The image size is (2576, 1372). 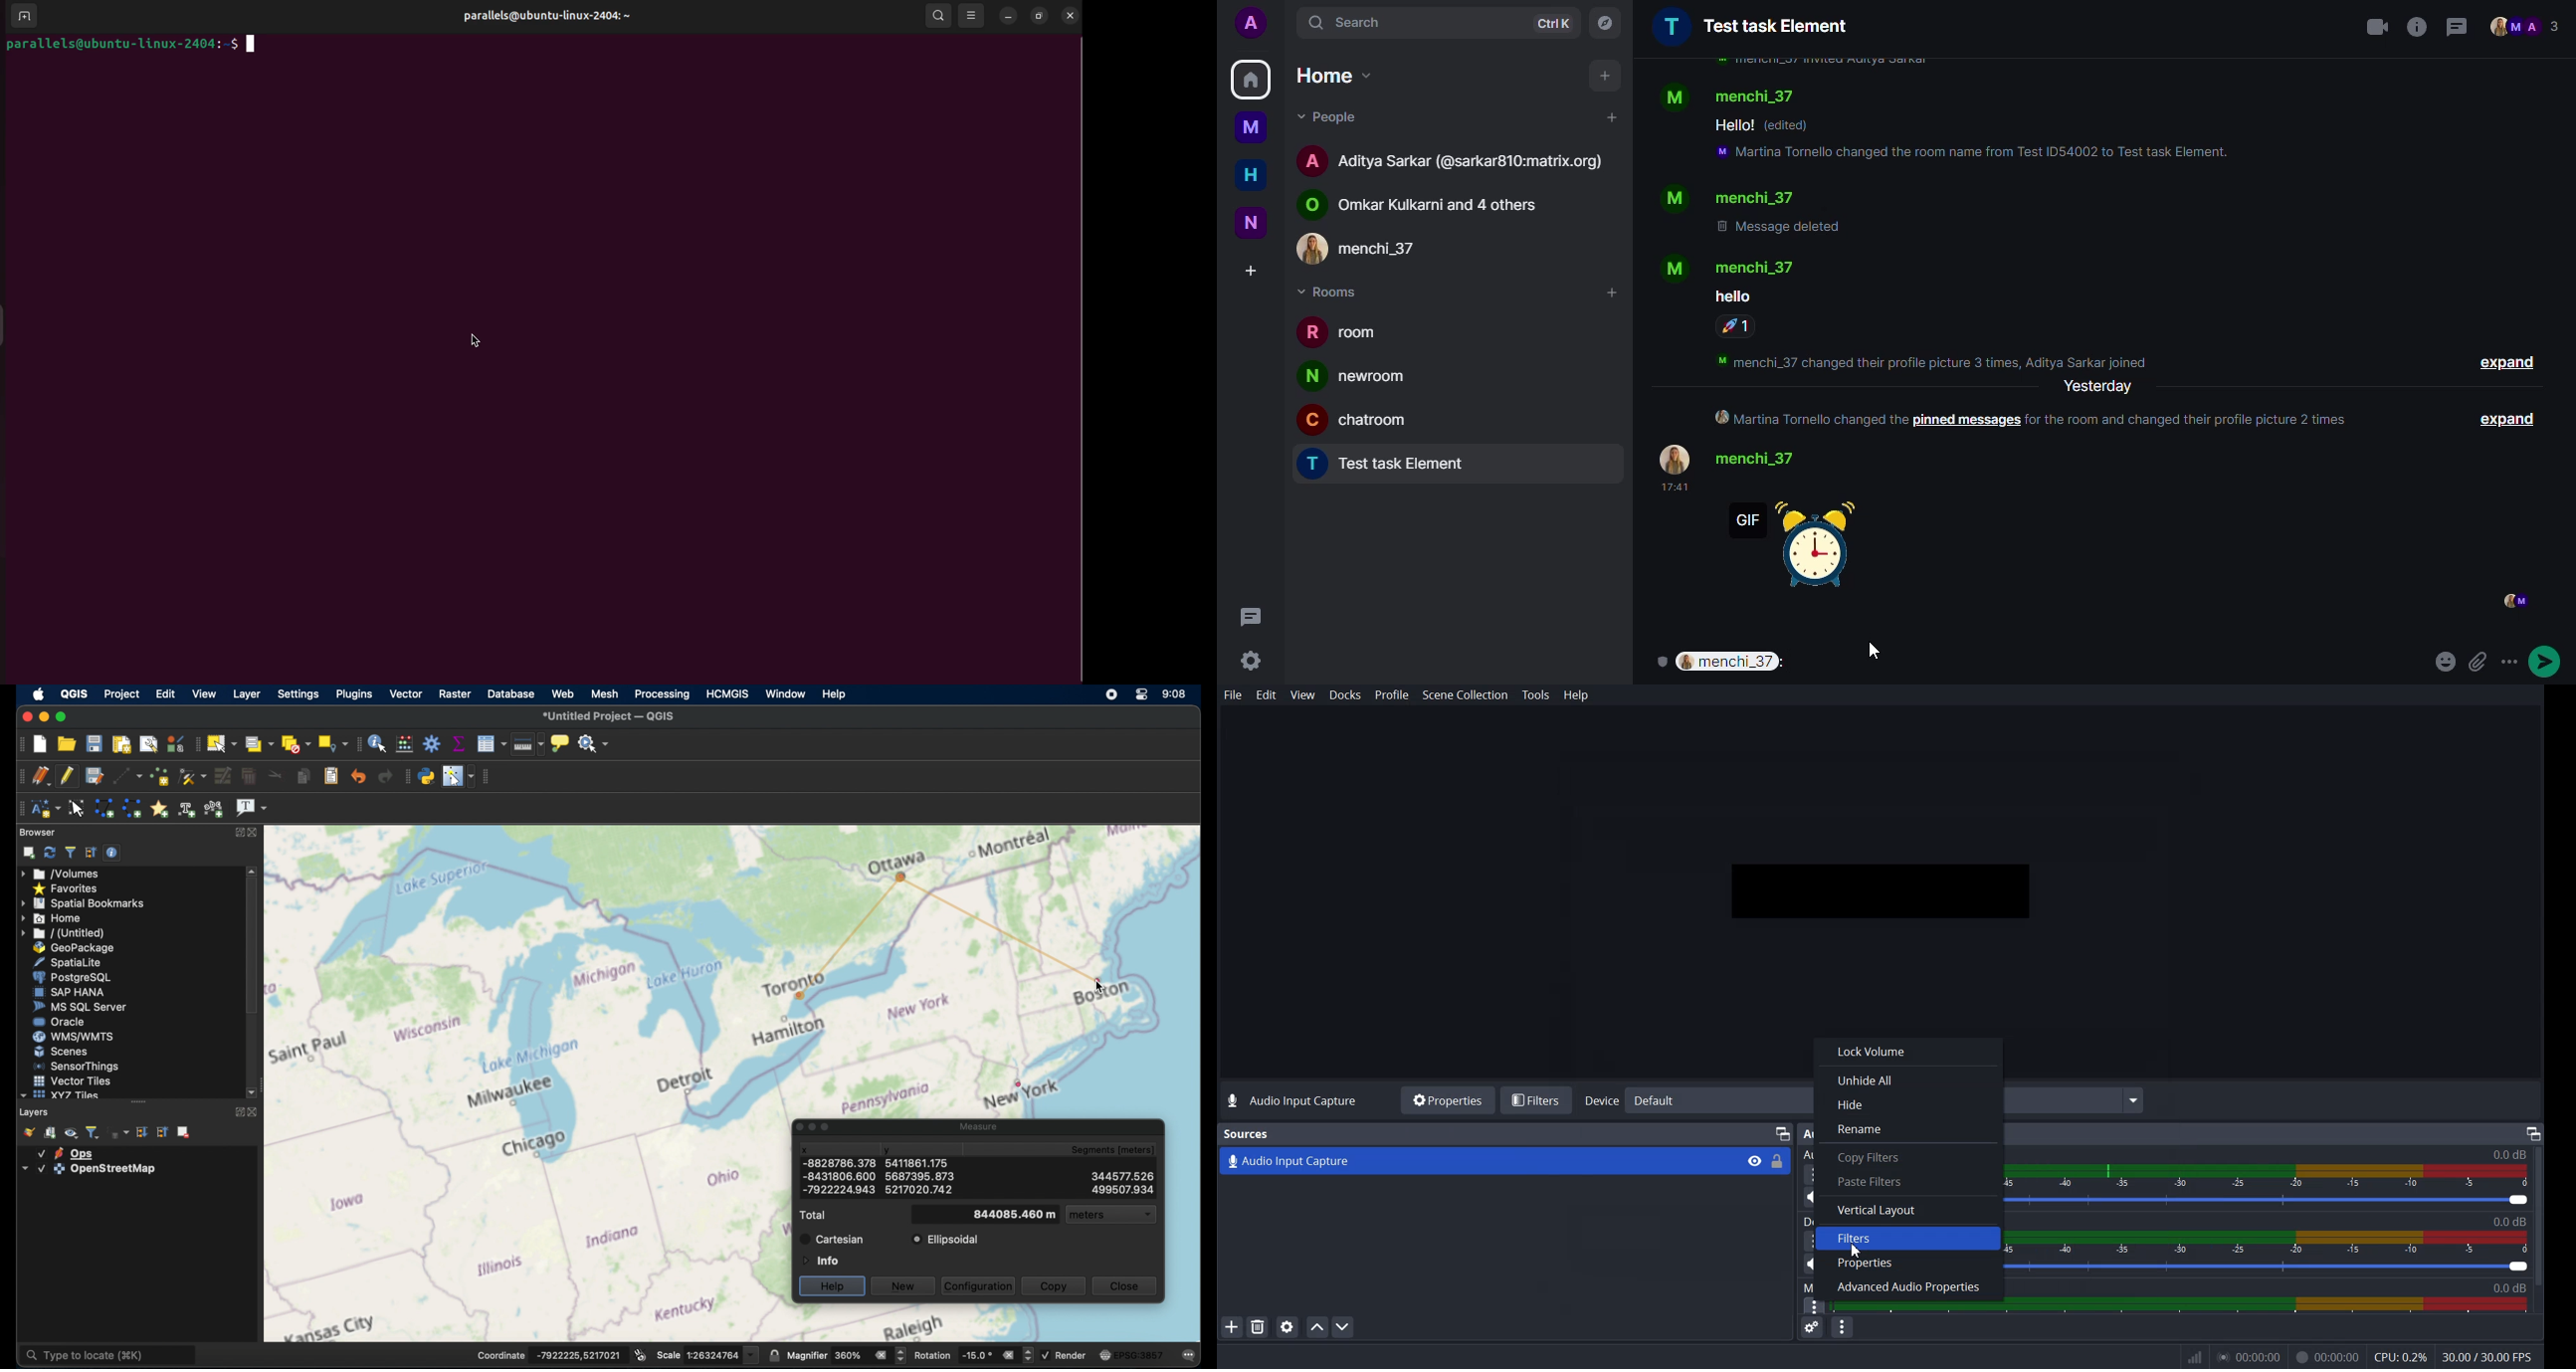 What do you see at coordinates (1466, 696) in the screenshot?
I see `Scene Collection` at bounding box center [1466, 696].